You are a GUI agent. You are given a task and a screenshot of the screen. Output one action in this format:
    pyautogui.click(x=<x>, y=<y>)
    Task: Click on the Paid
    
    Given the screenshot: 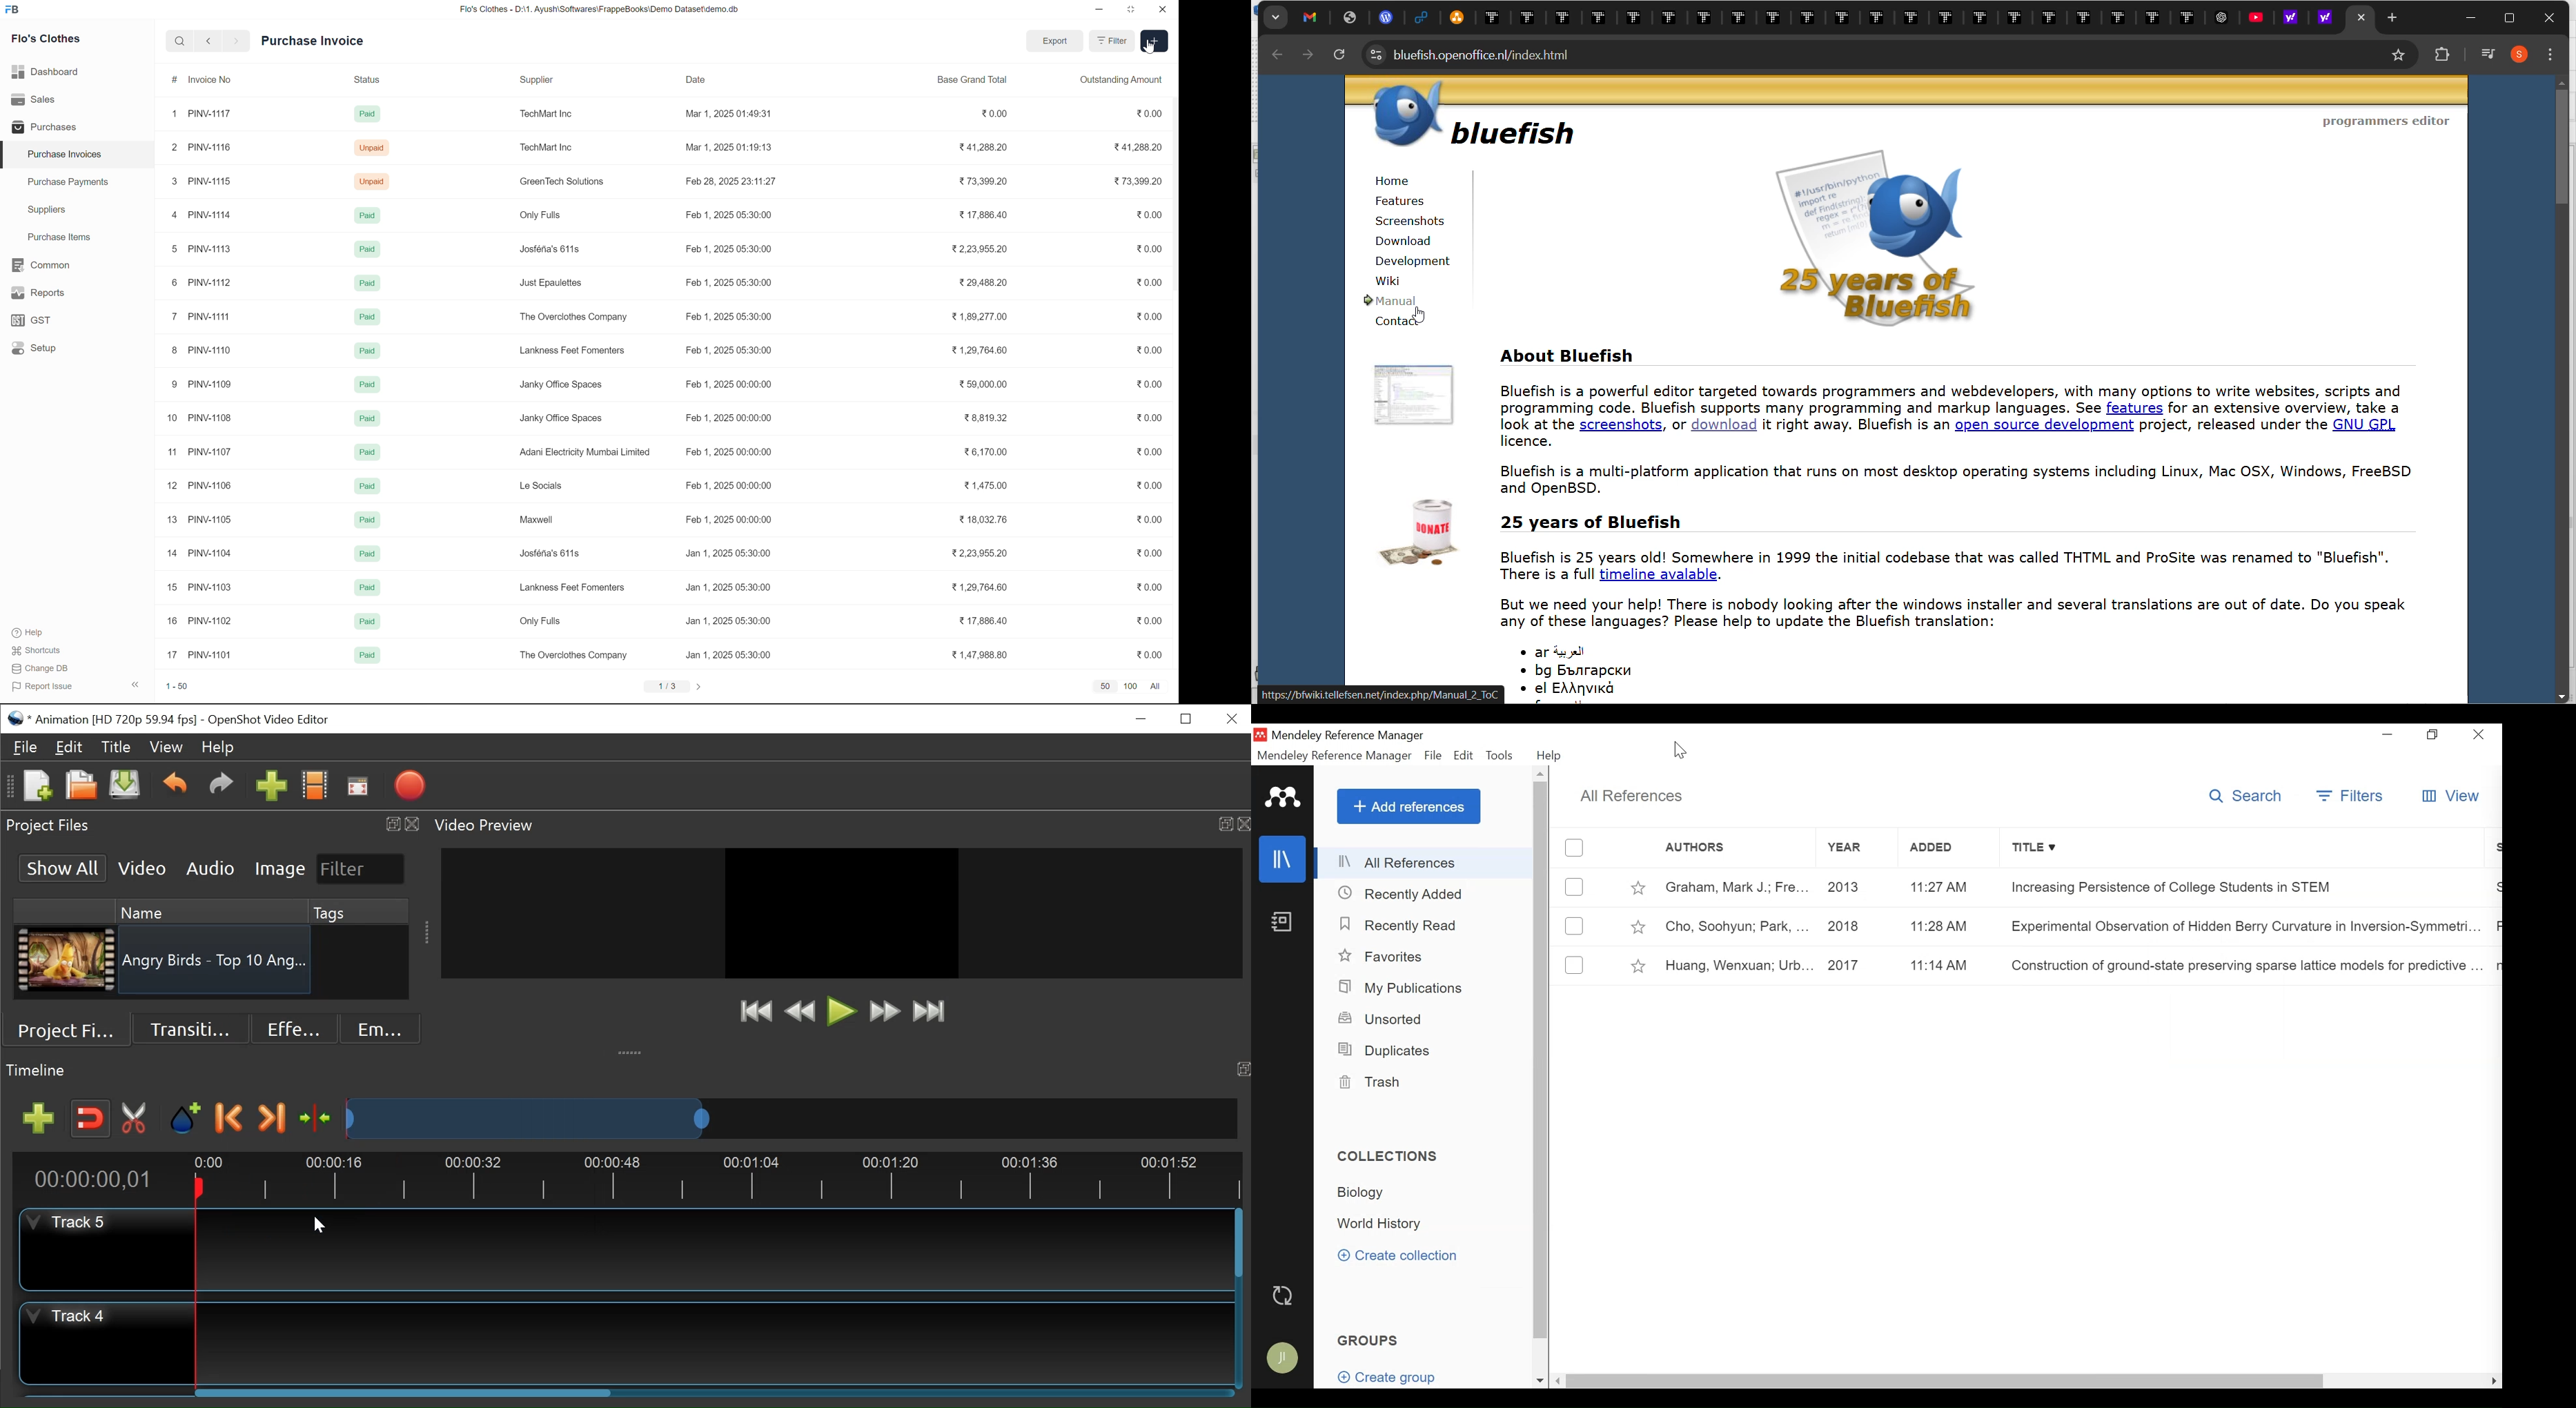 What is the action you would take?
    pyautogui.click(x=368, y=553)
    